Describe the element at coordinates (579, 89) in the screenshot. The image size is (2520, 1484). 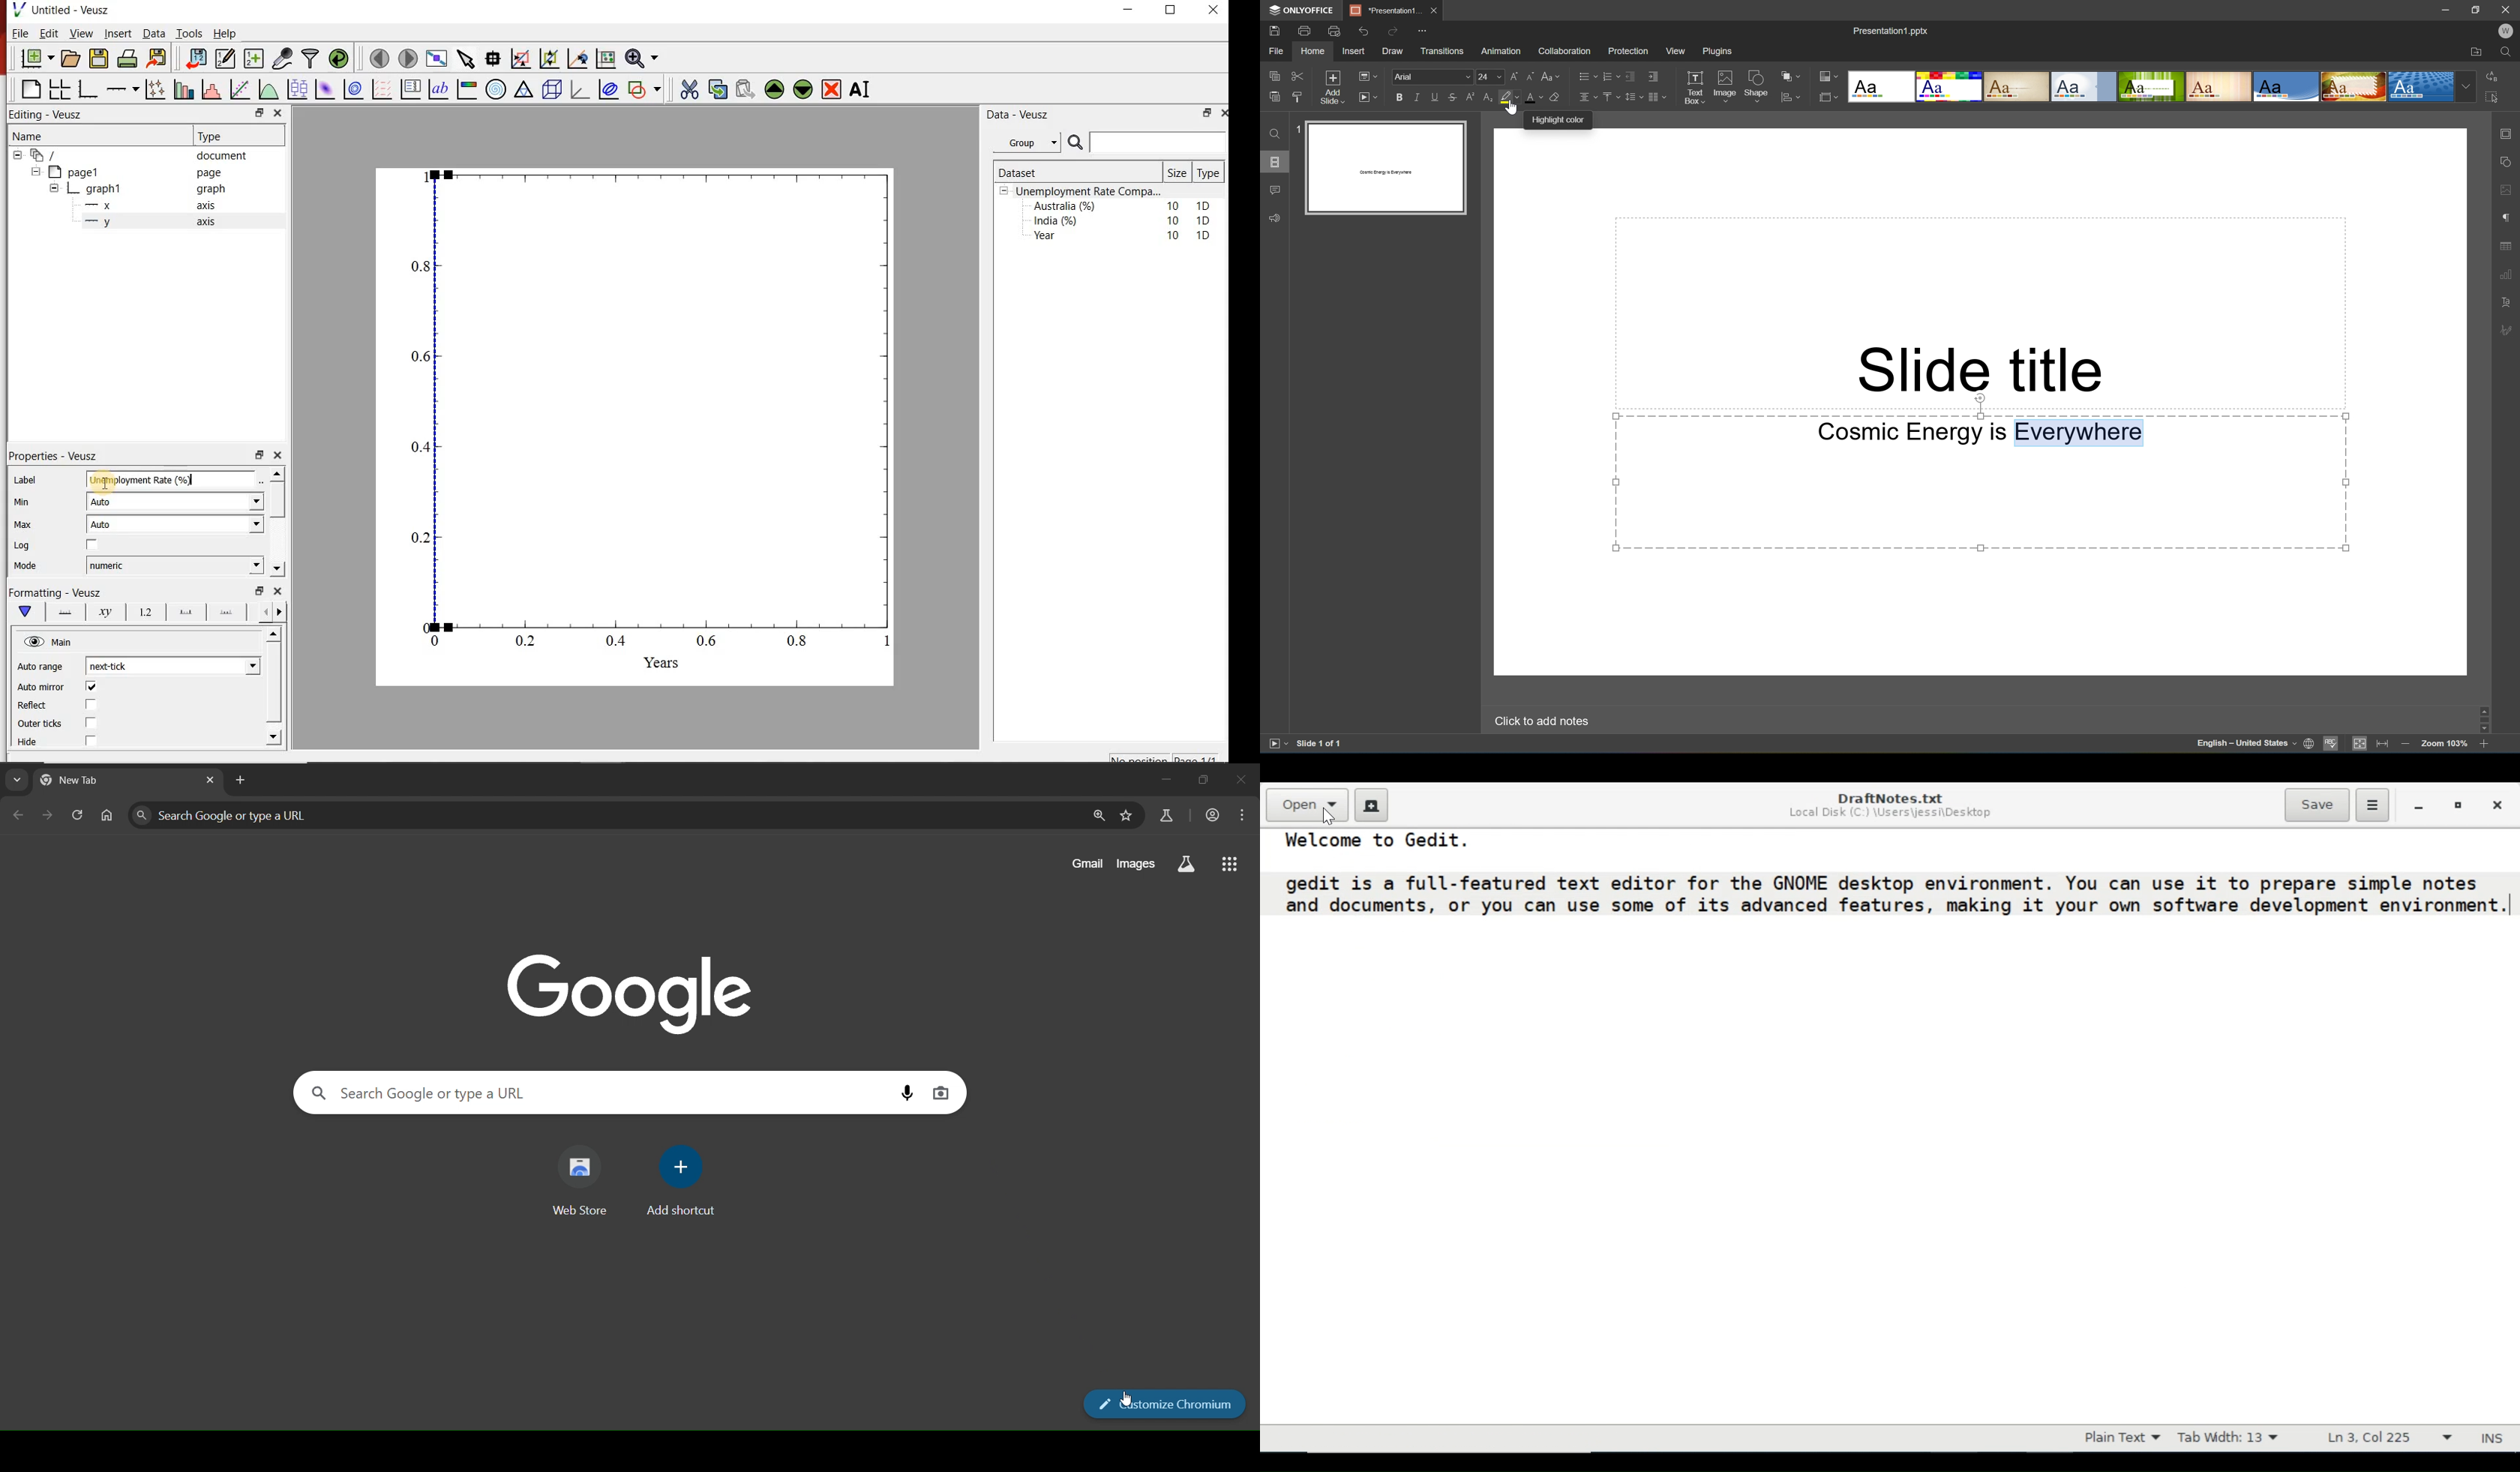
I see `3d graphs` at that location.